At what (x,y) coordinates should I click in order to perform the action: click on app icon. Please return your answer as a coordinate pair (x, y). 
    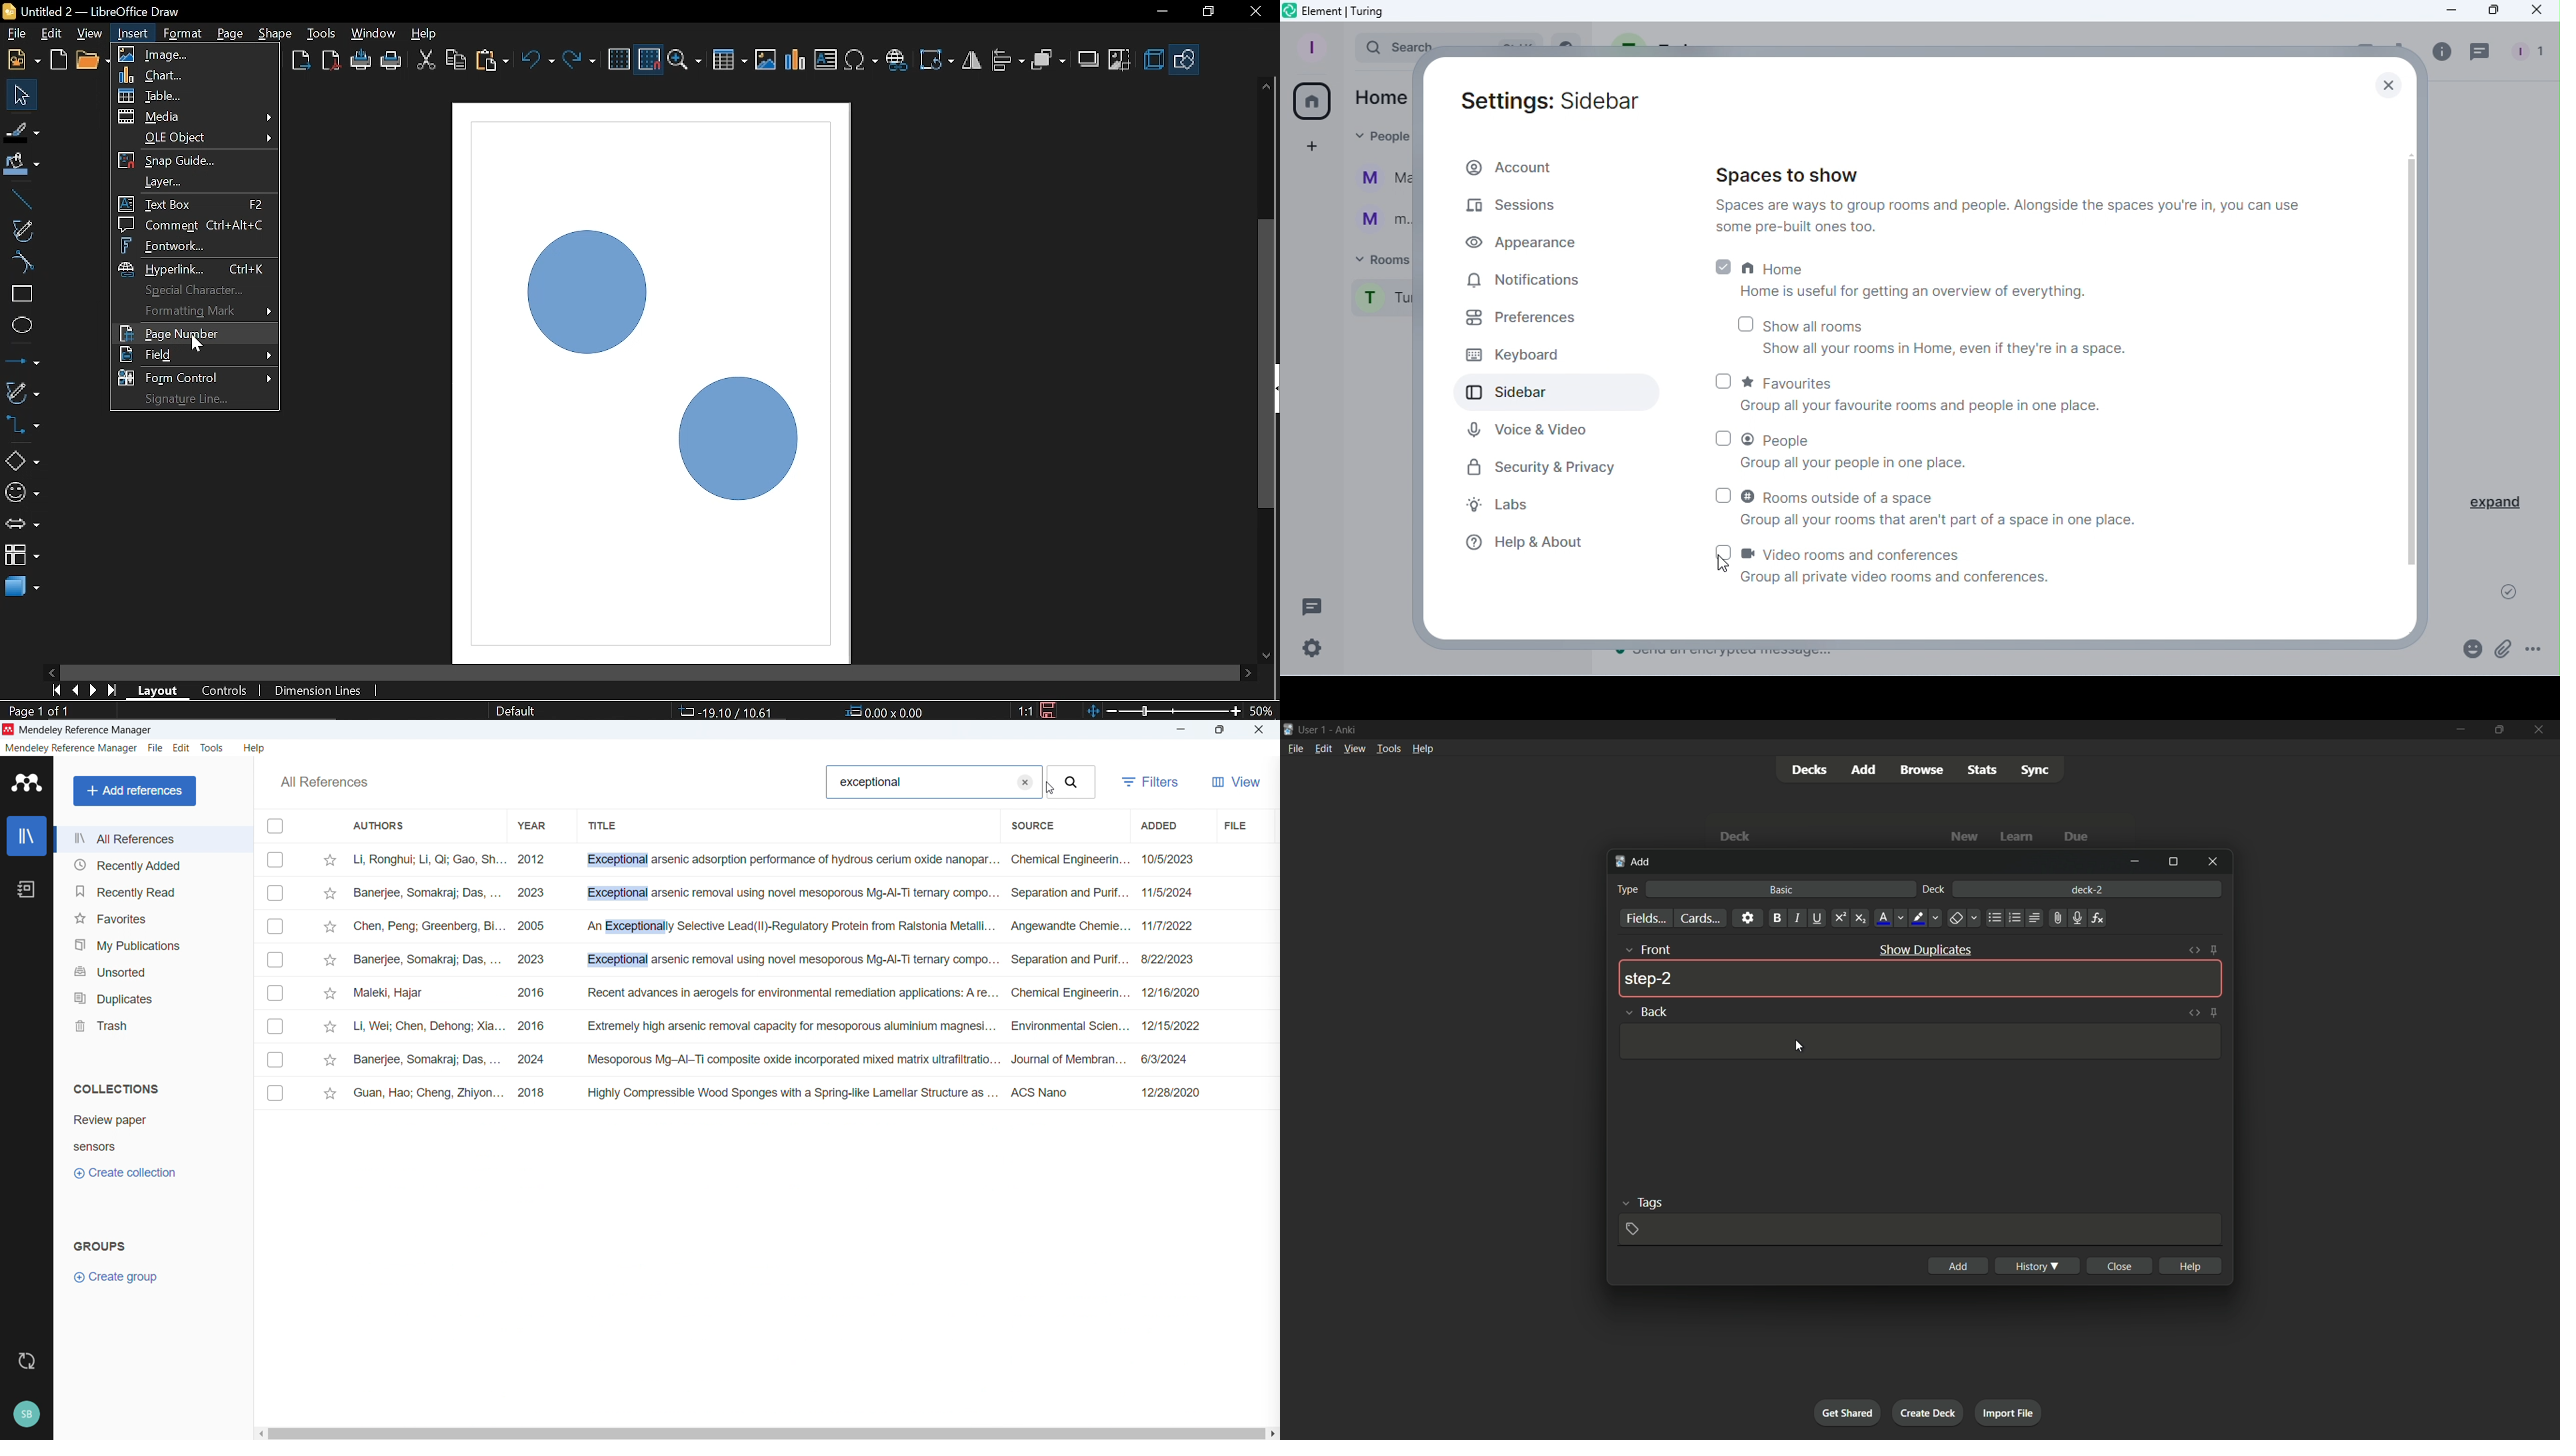
    Looking at the image, I should click on (1287, 730).